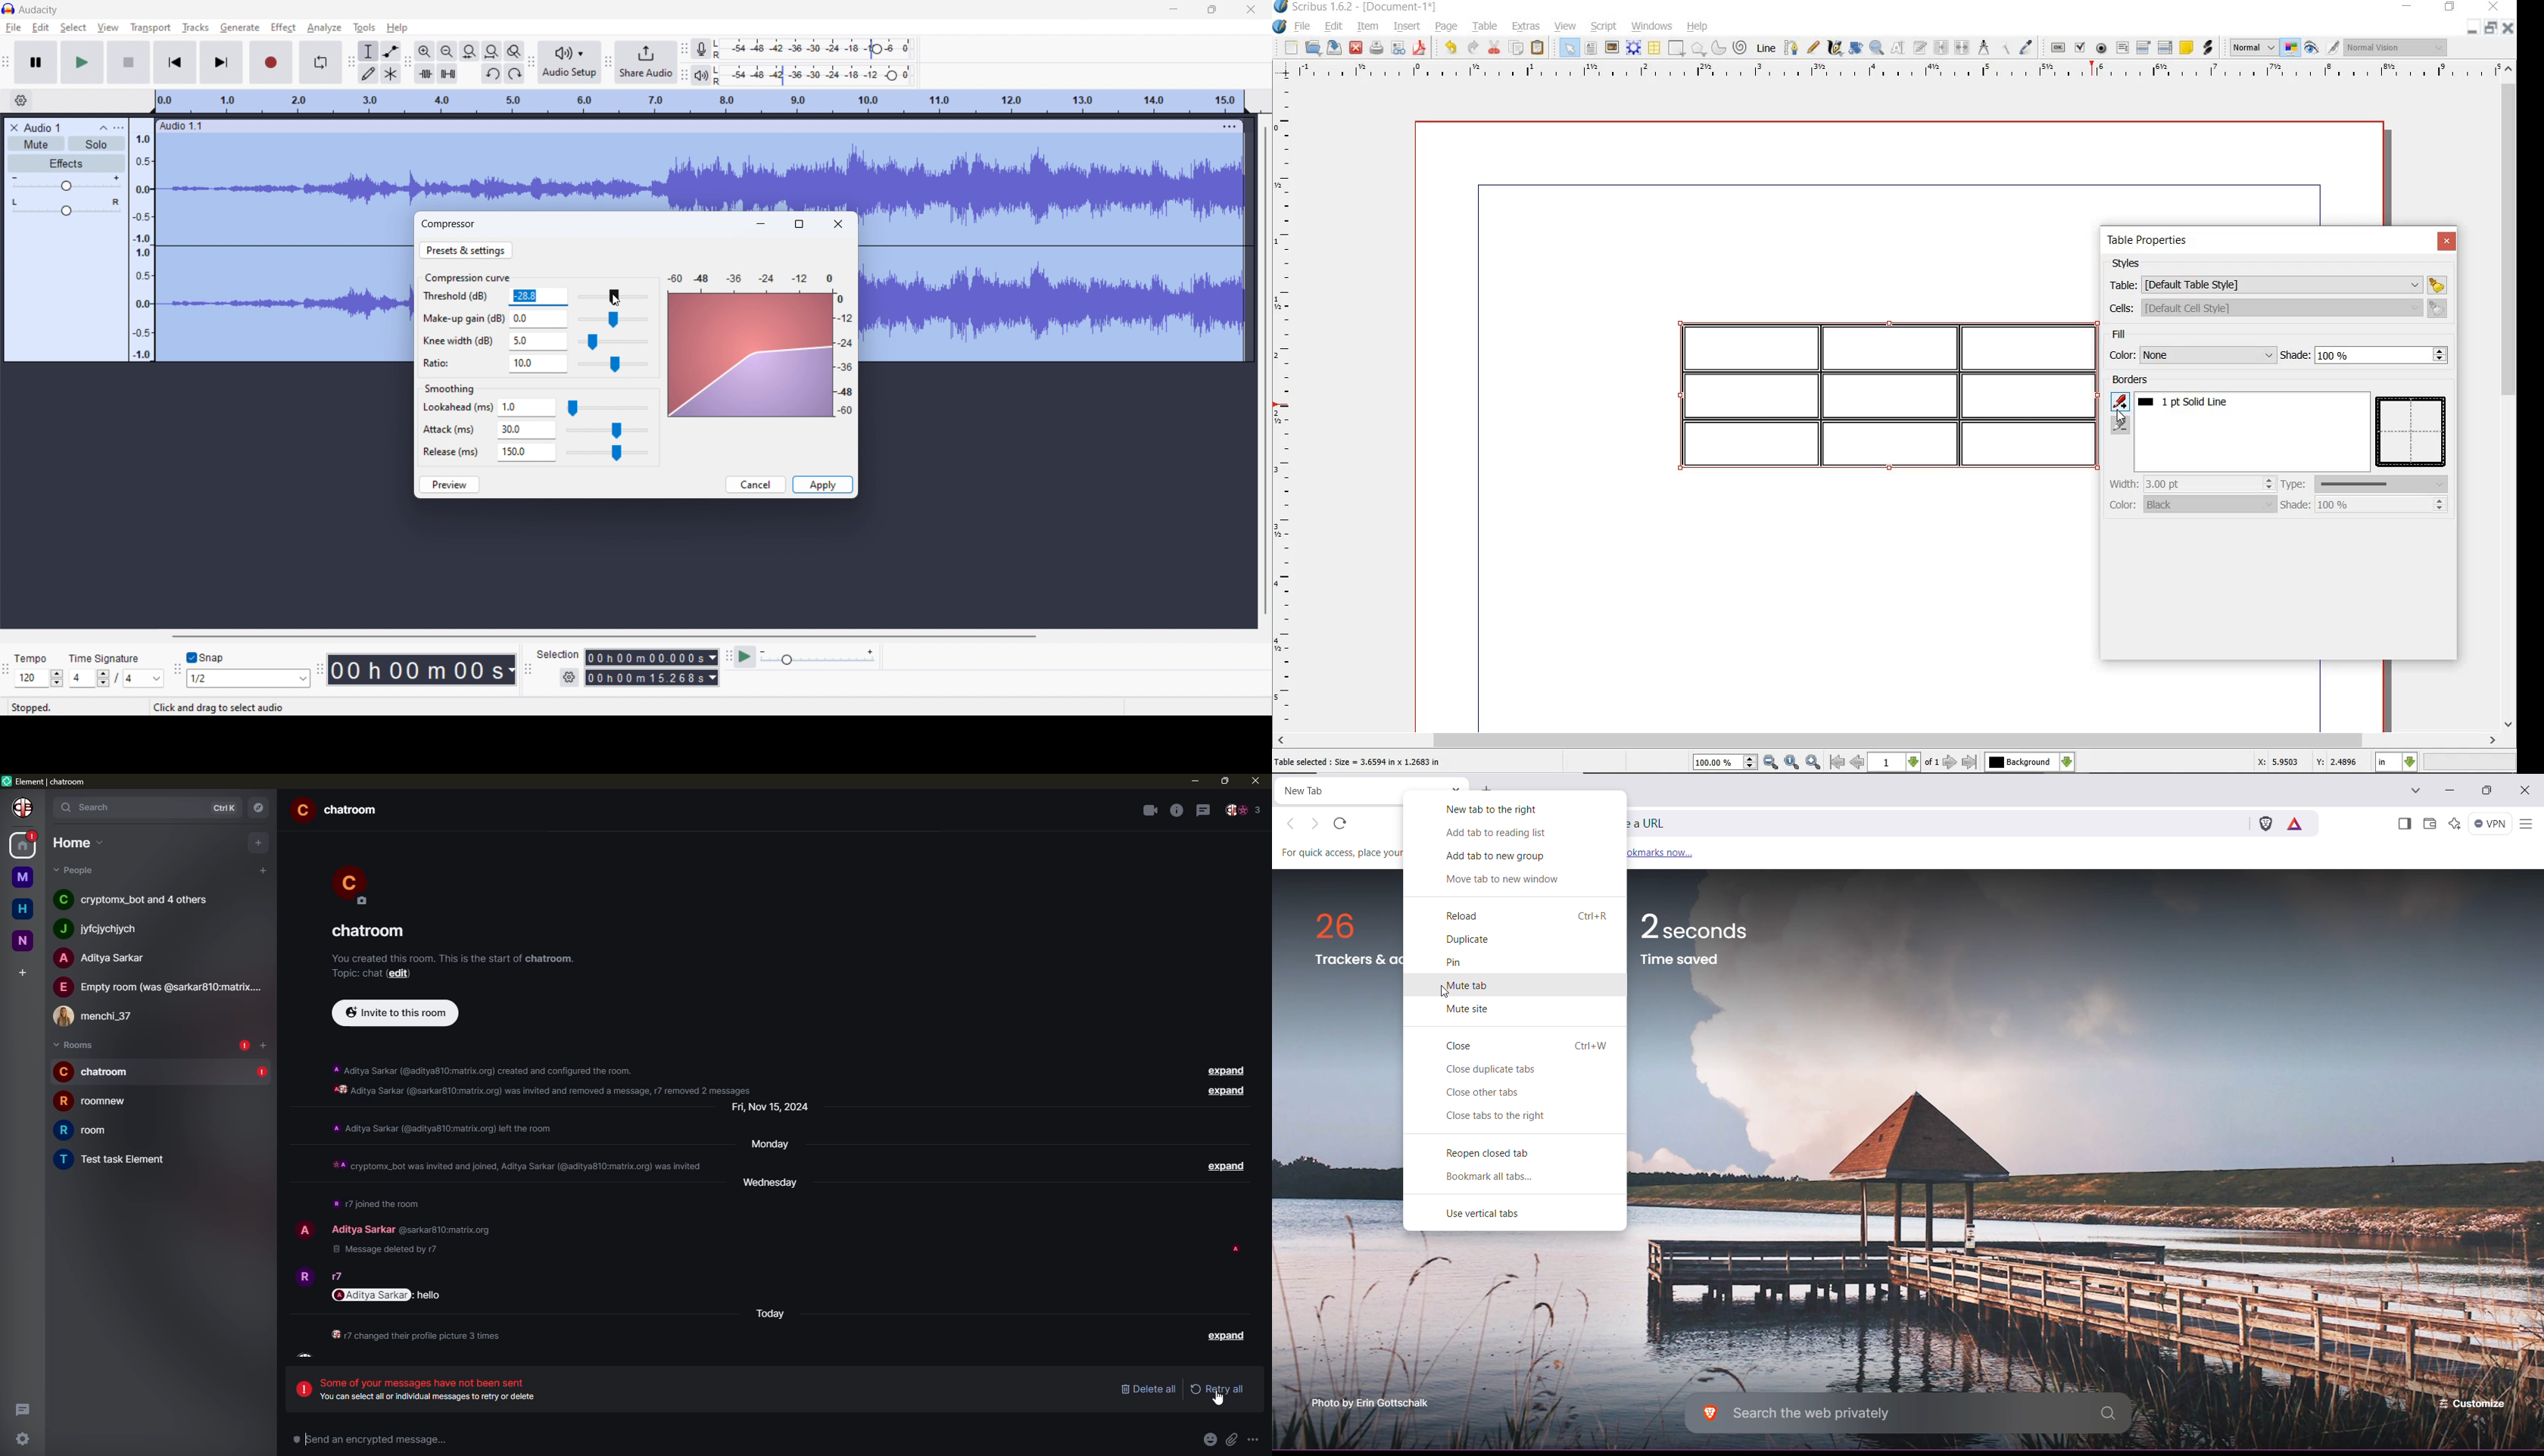  Describe the element at coordinates (2473, 27) in the screenshot. I see `MINIMIZE` at that location.